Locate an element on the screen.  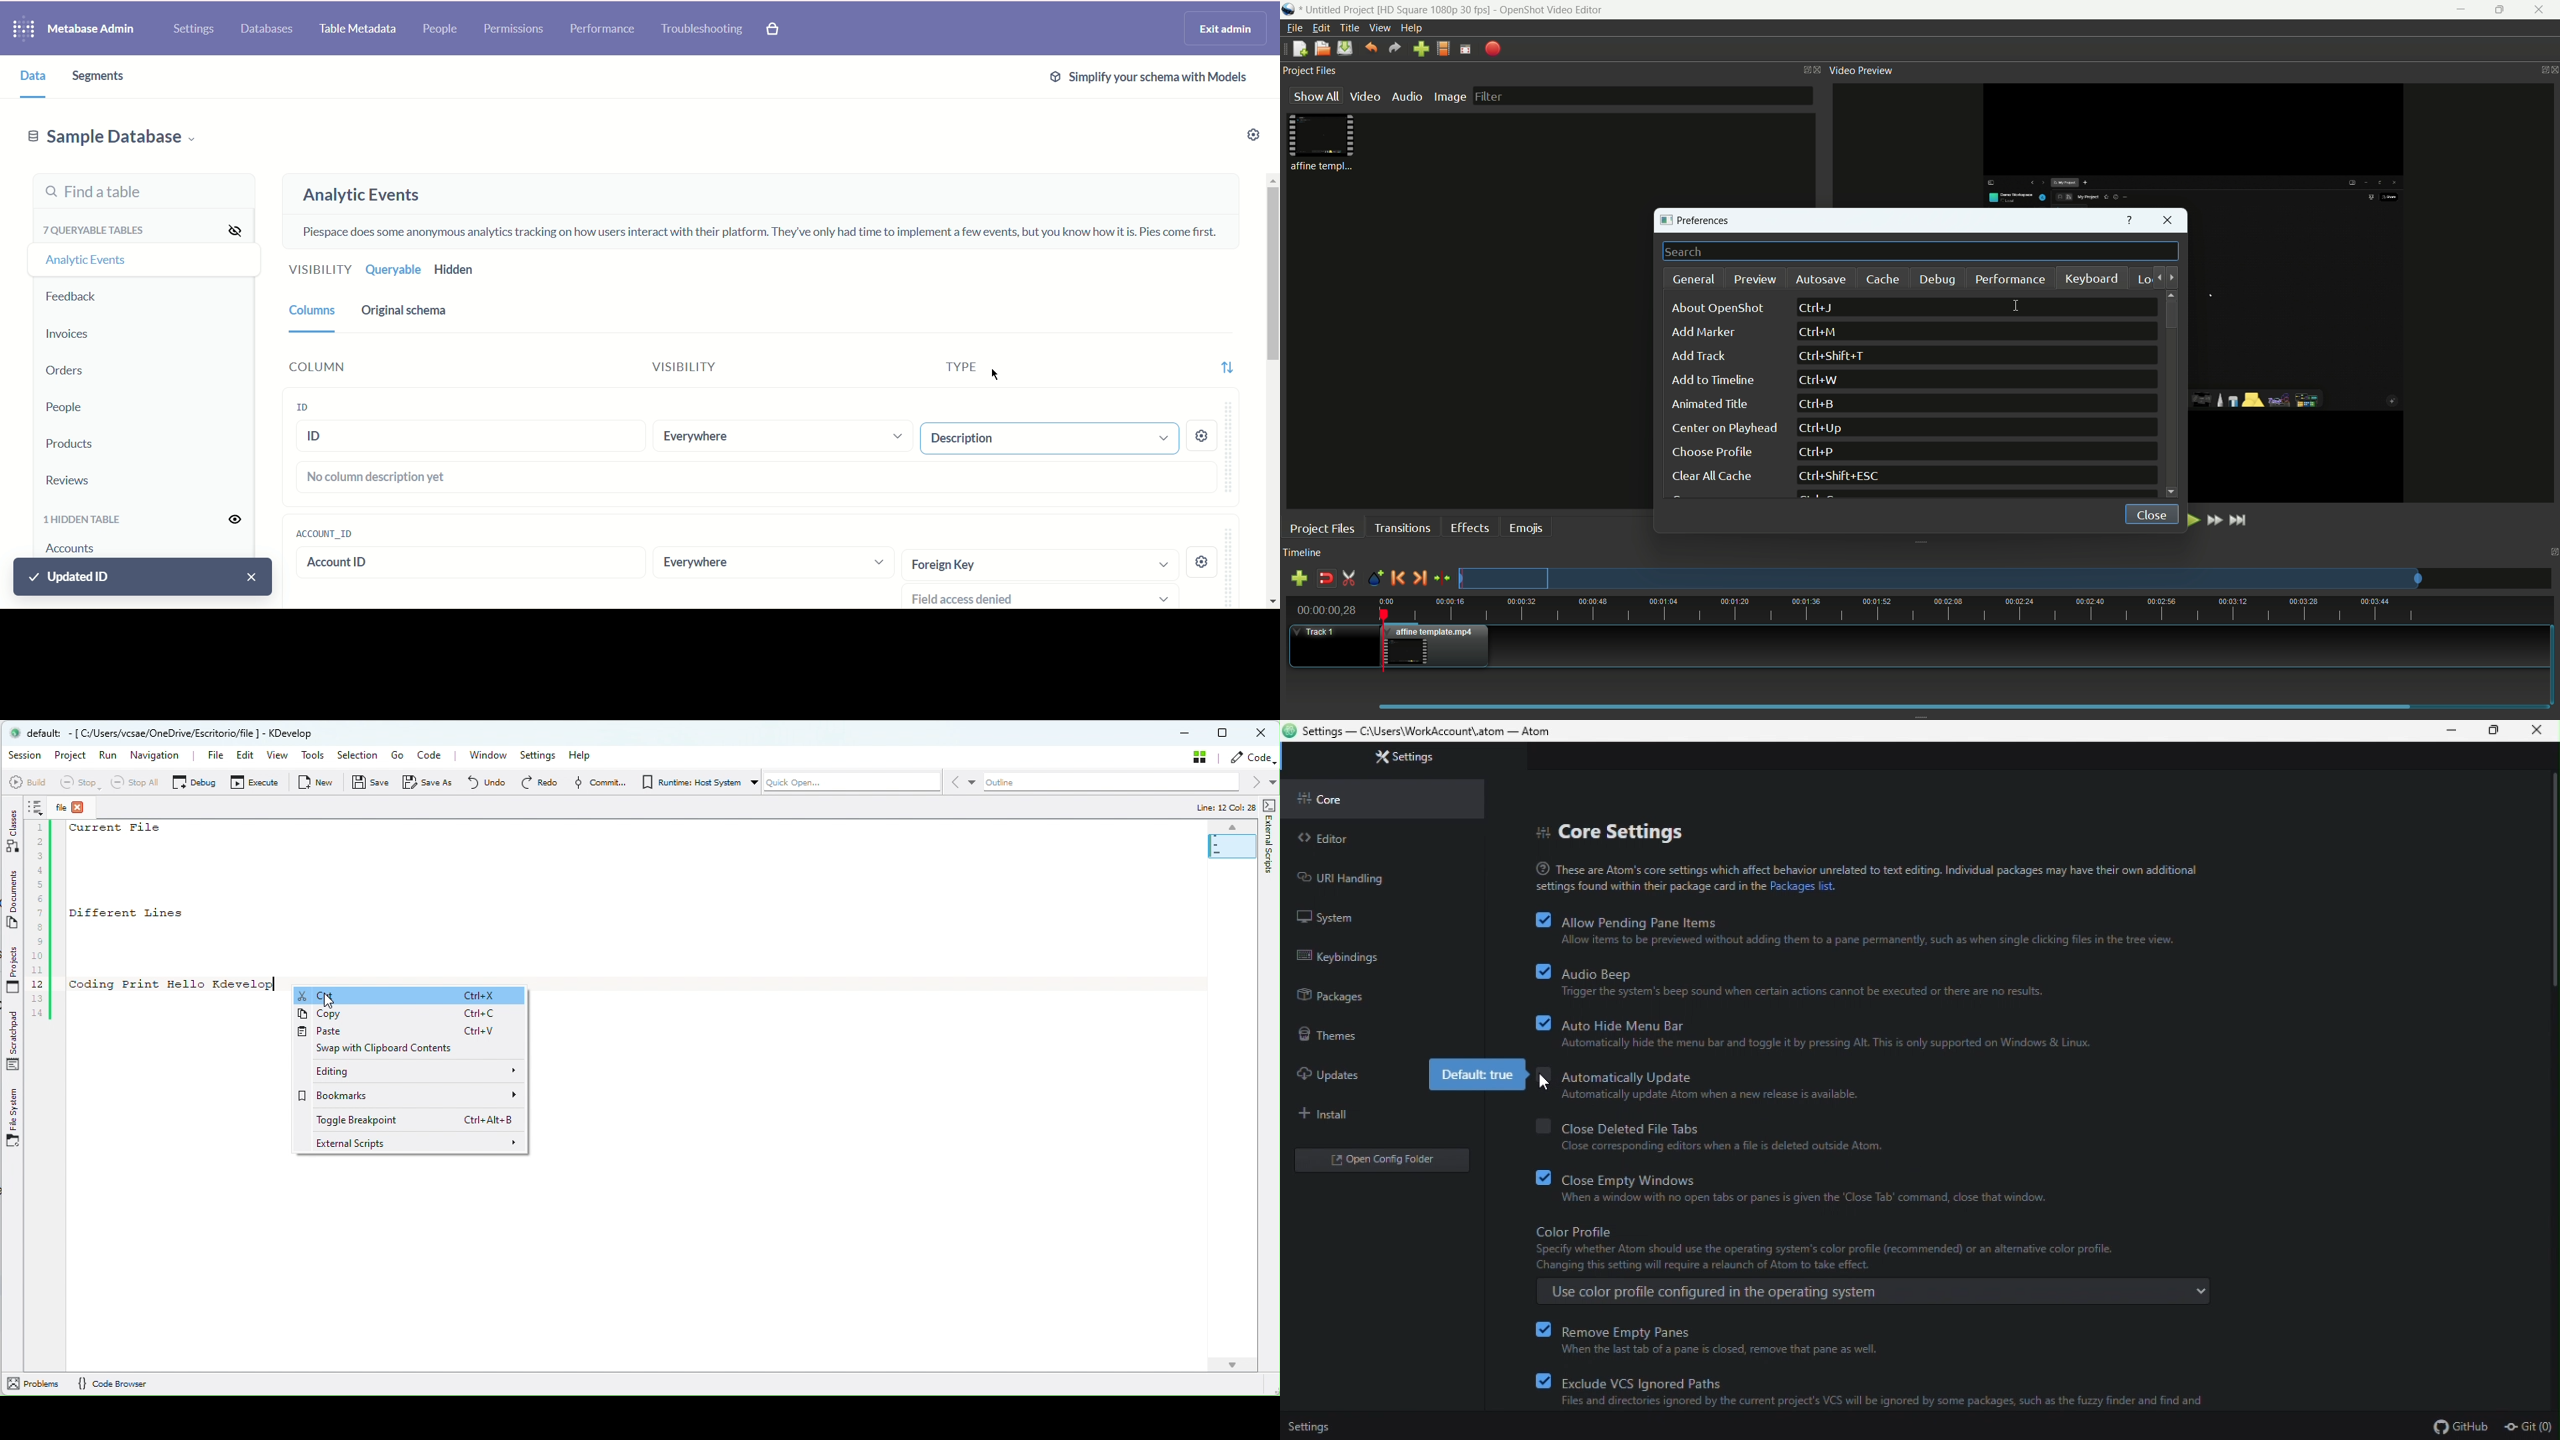
export is located at coordinates (1493, 49).